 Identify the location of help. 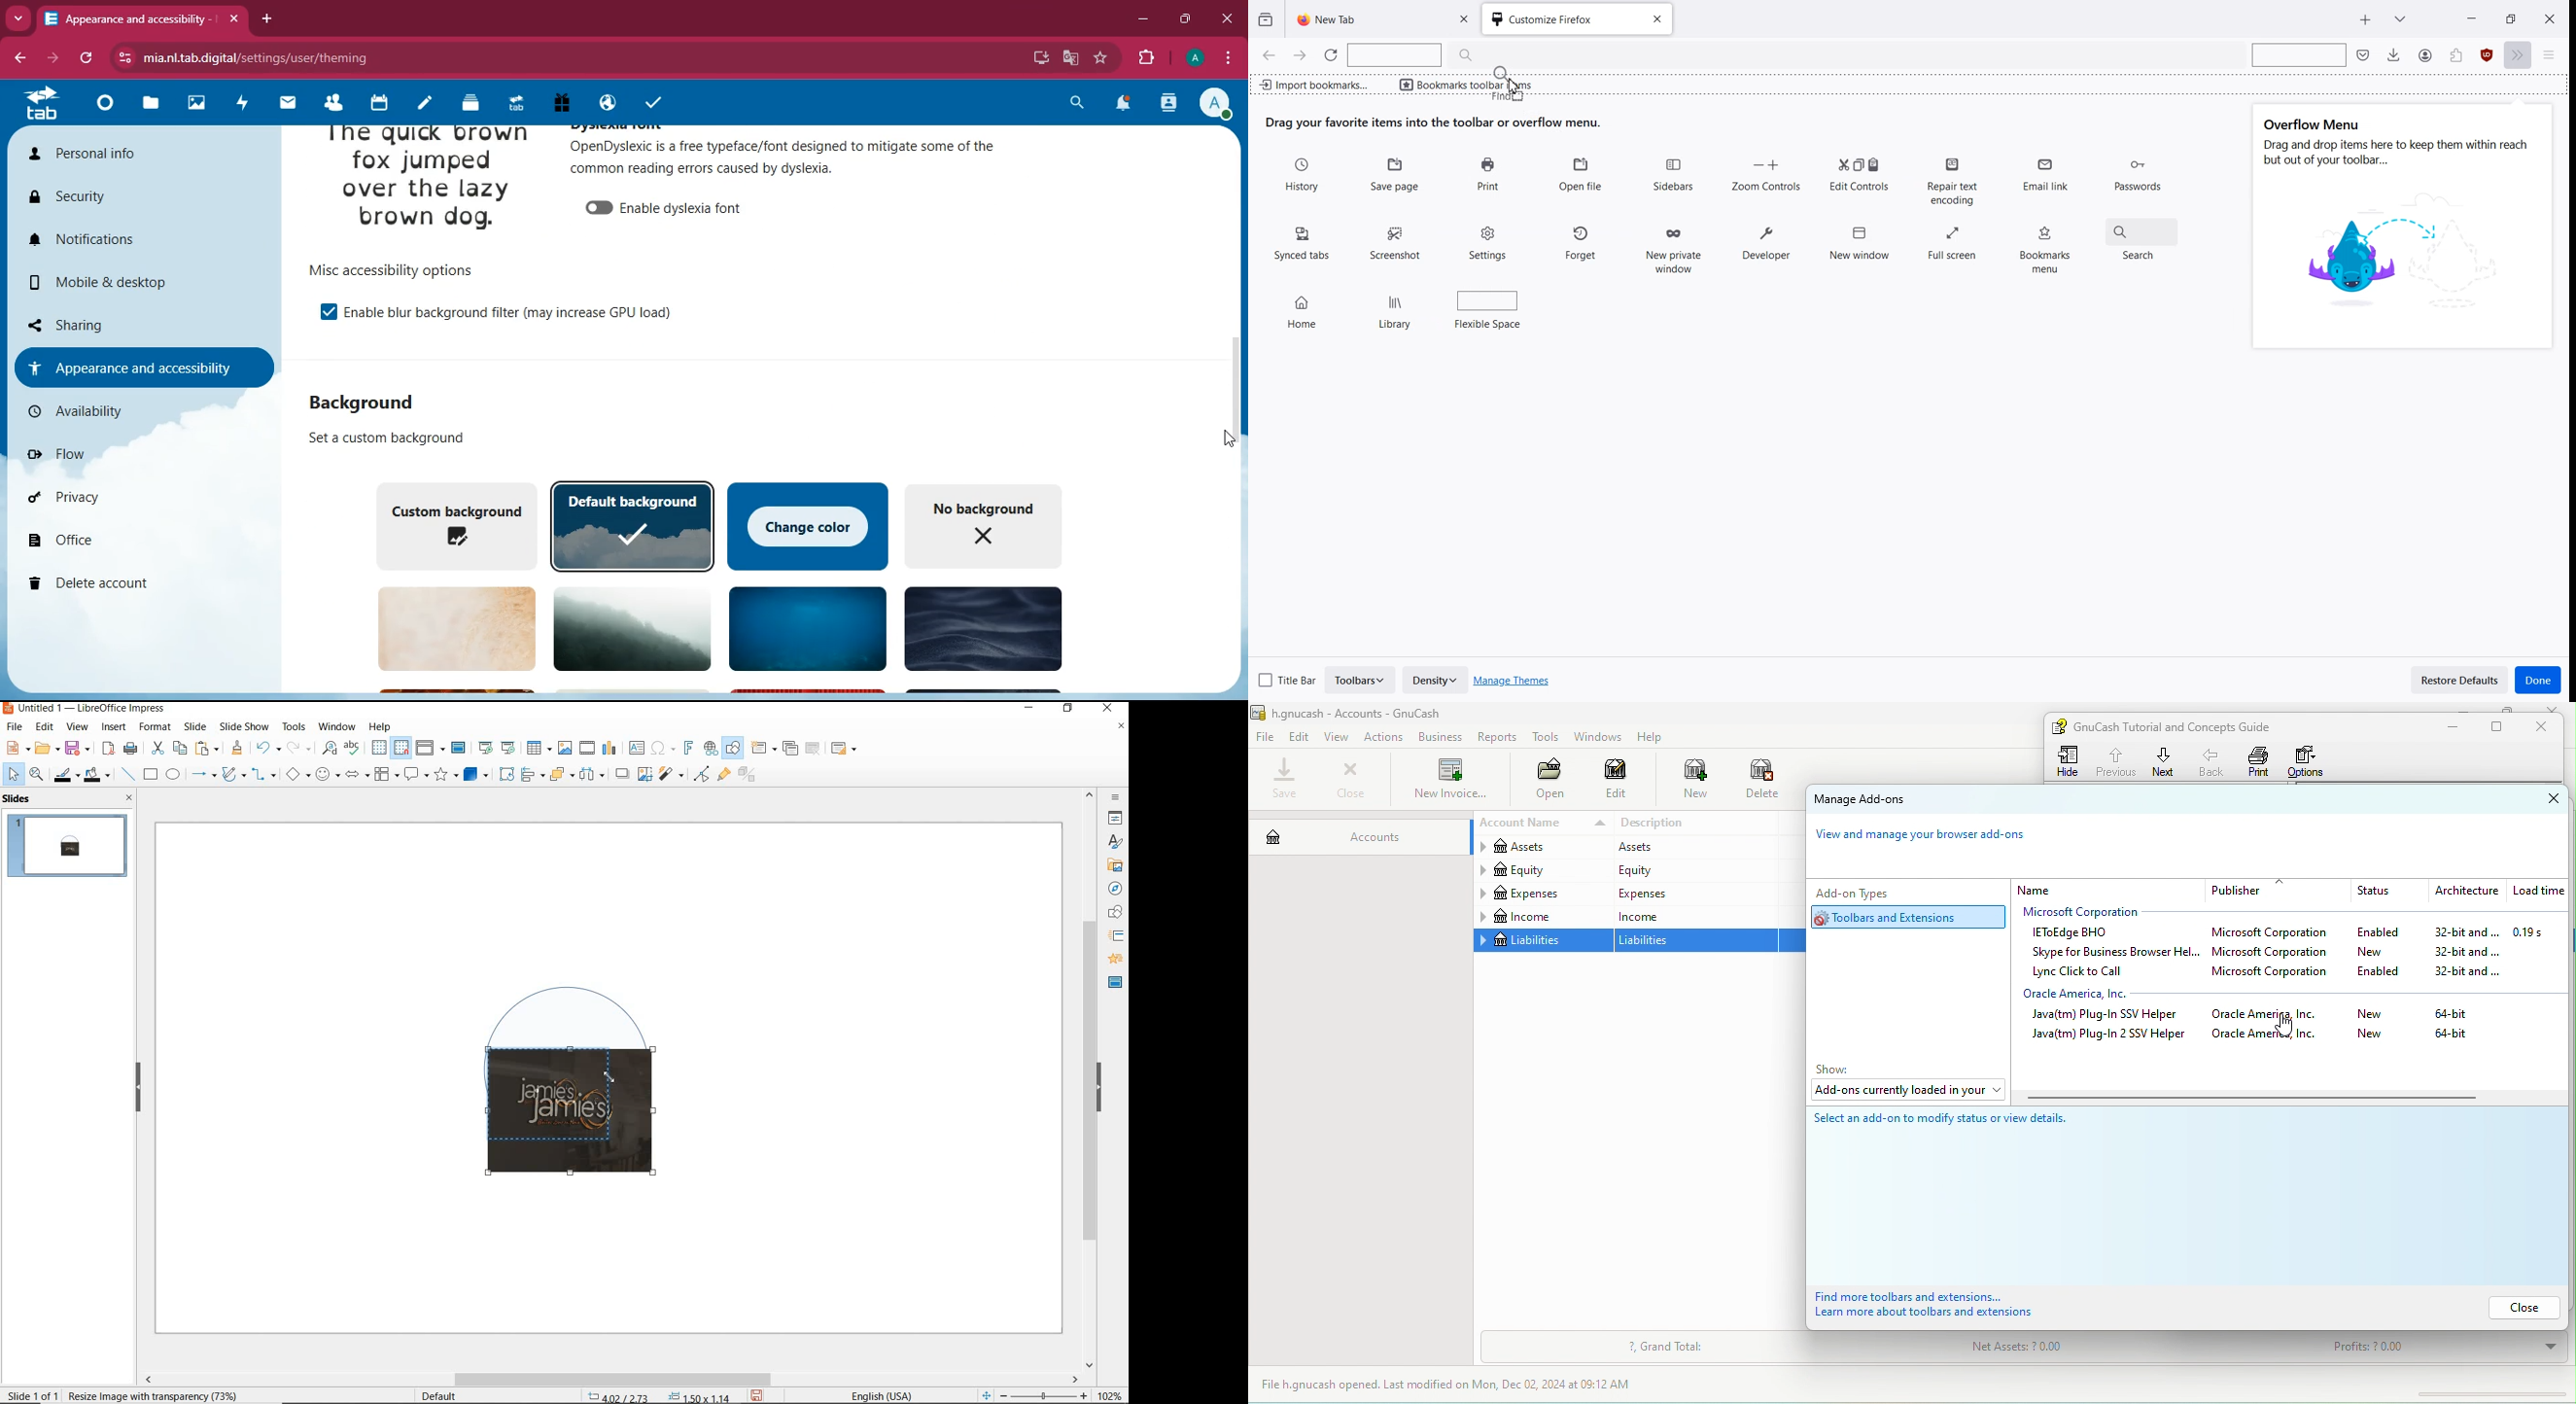
(382, 725).